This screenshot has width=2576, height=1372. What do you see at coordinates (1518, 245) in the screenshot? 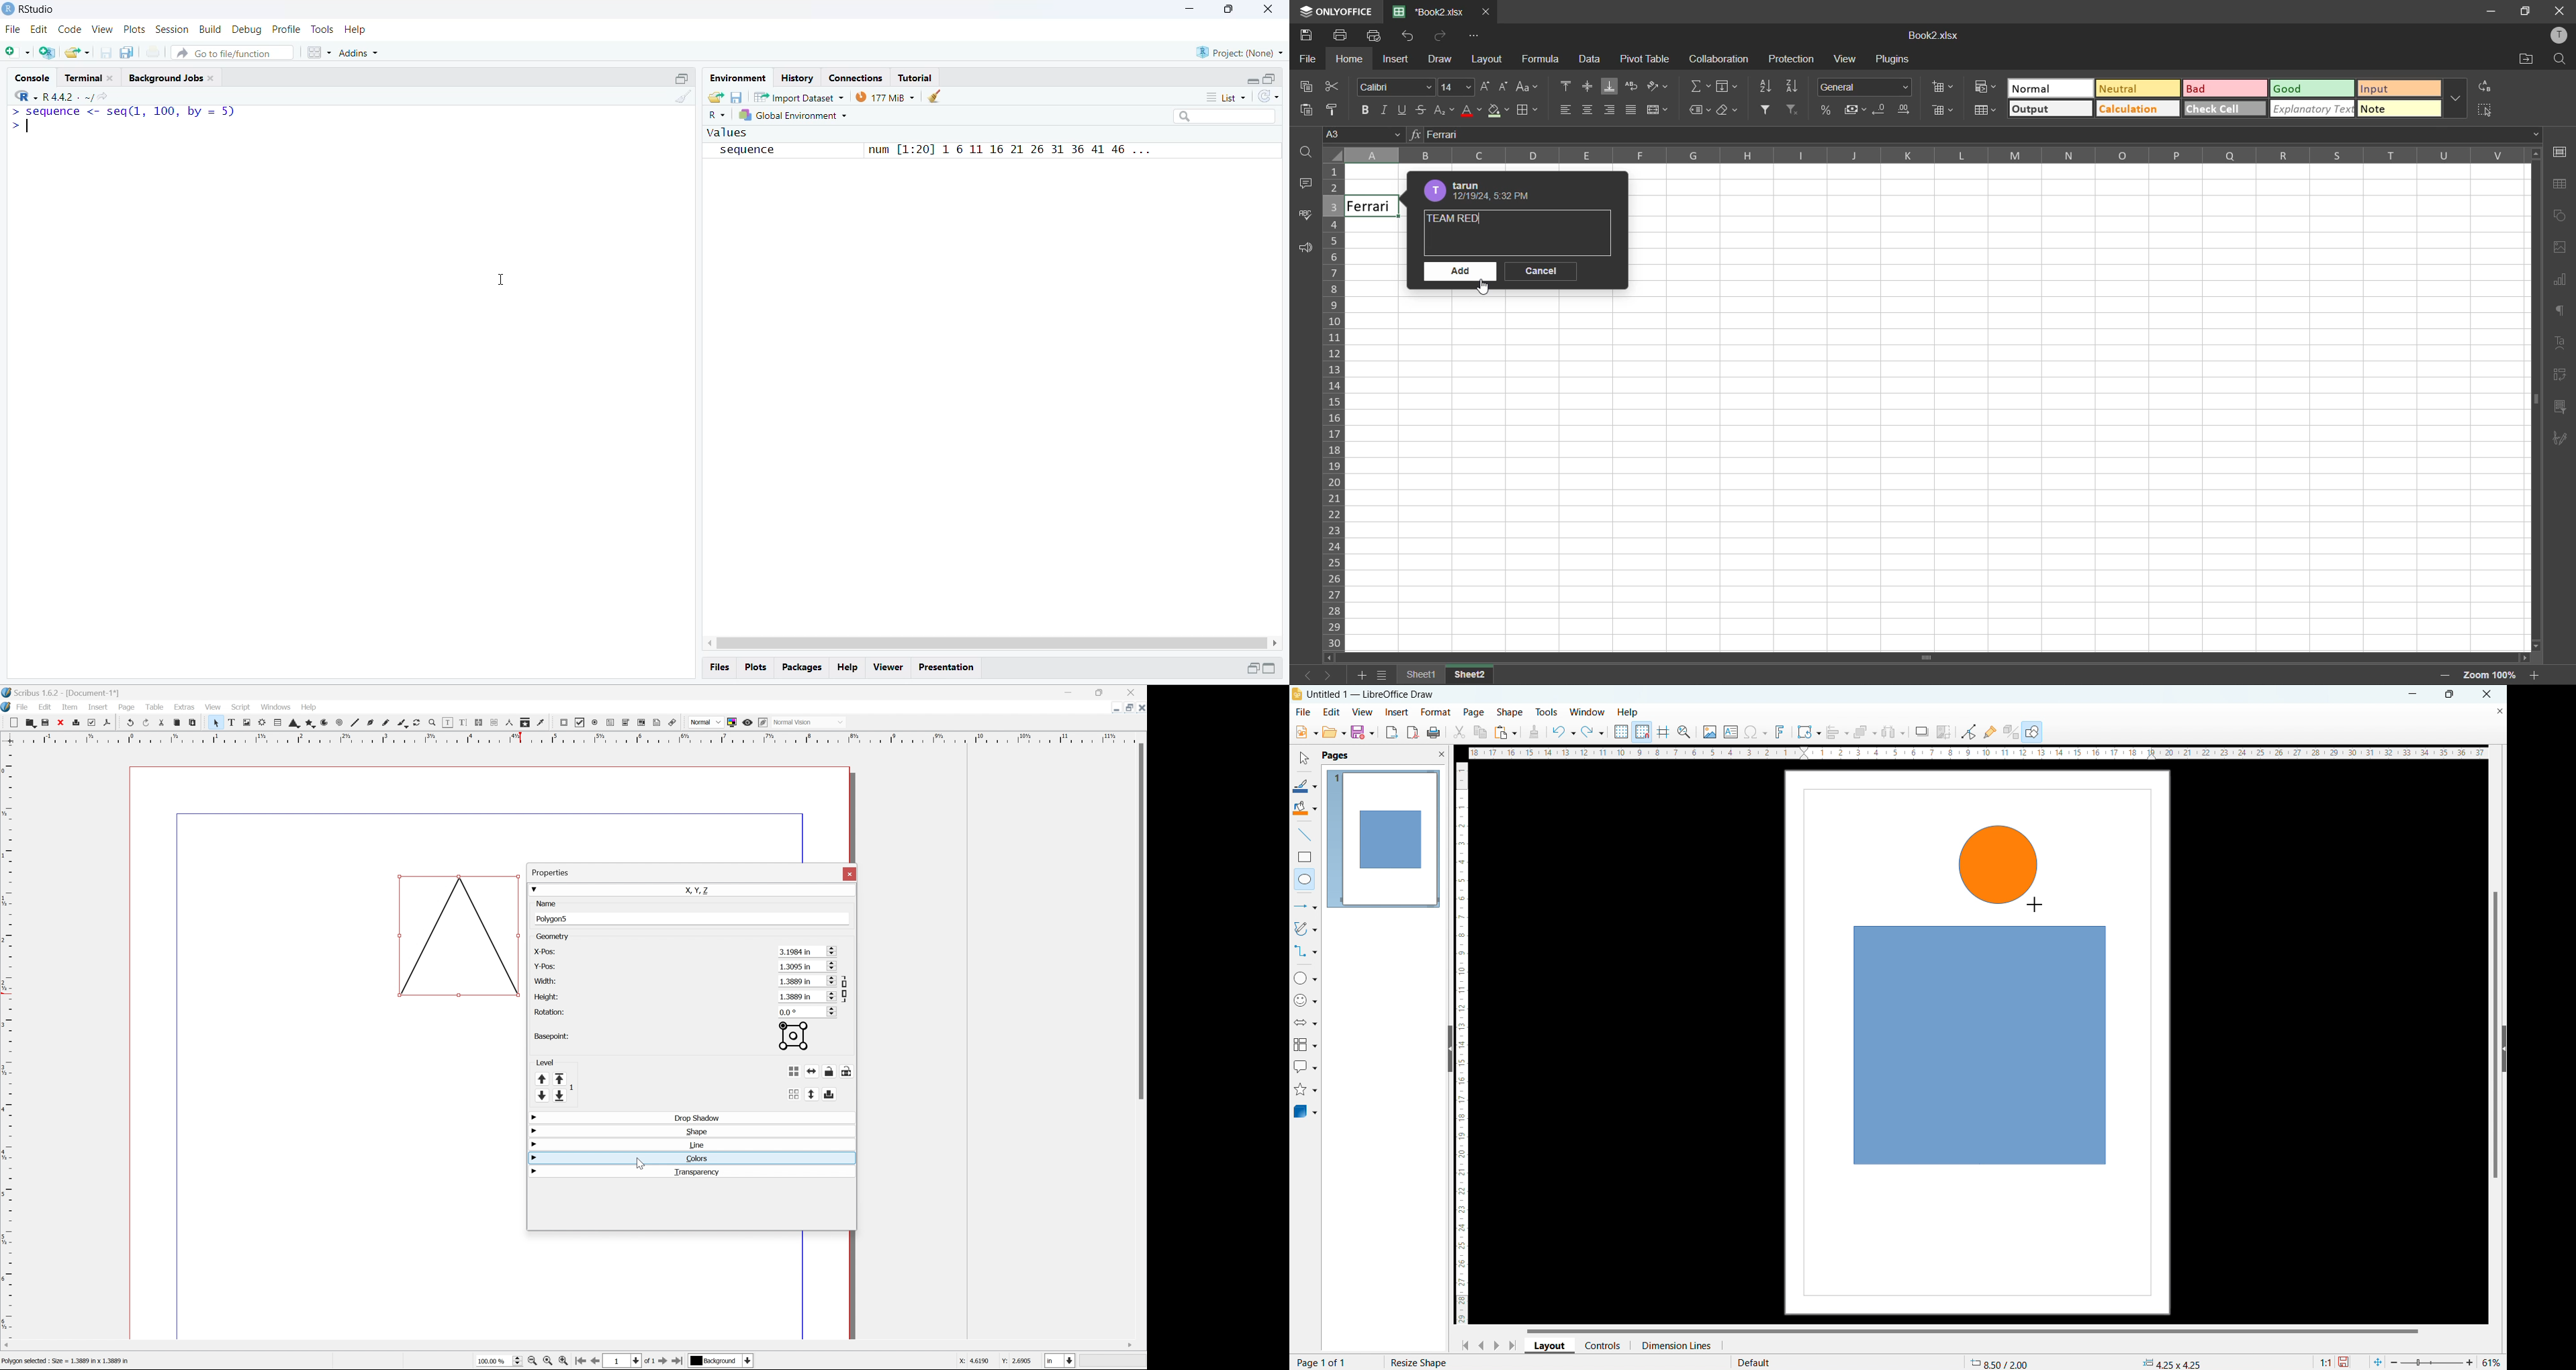
I see `comment input box` at bounding box center [1518, 245].